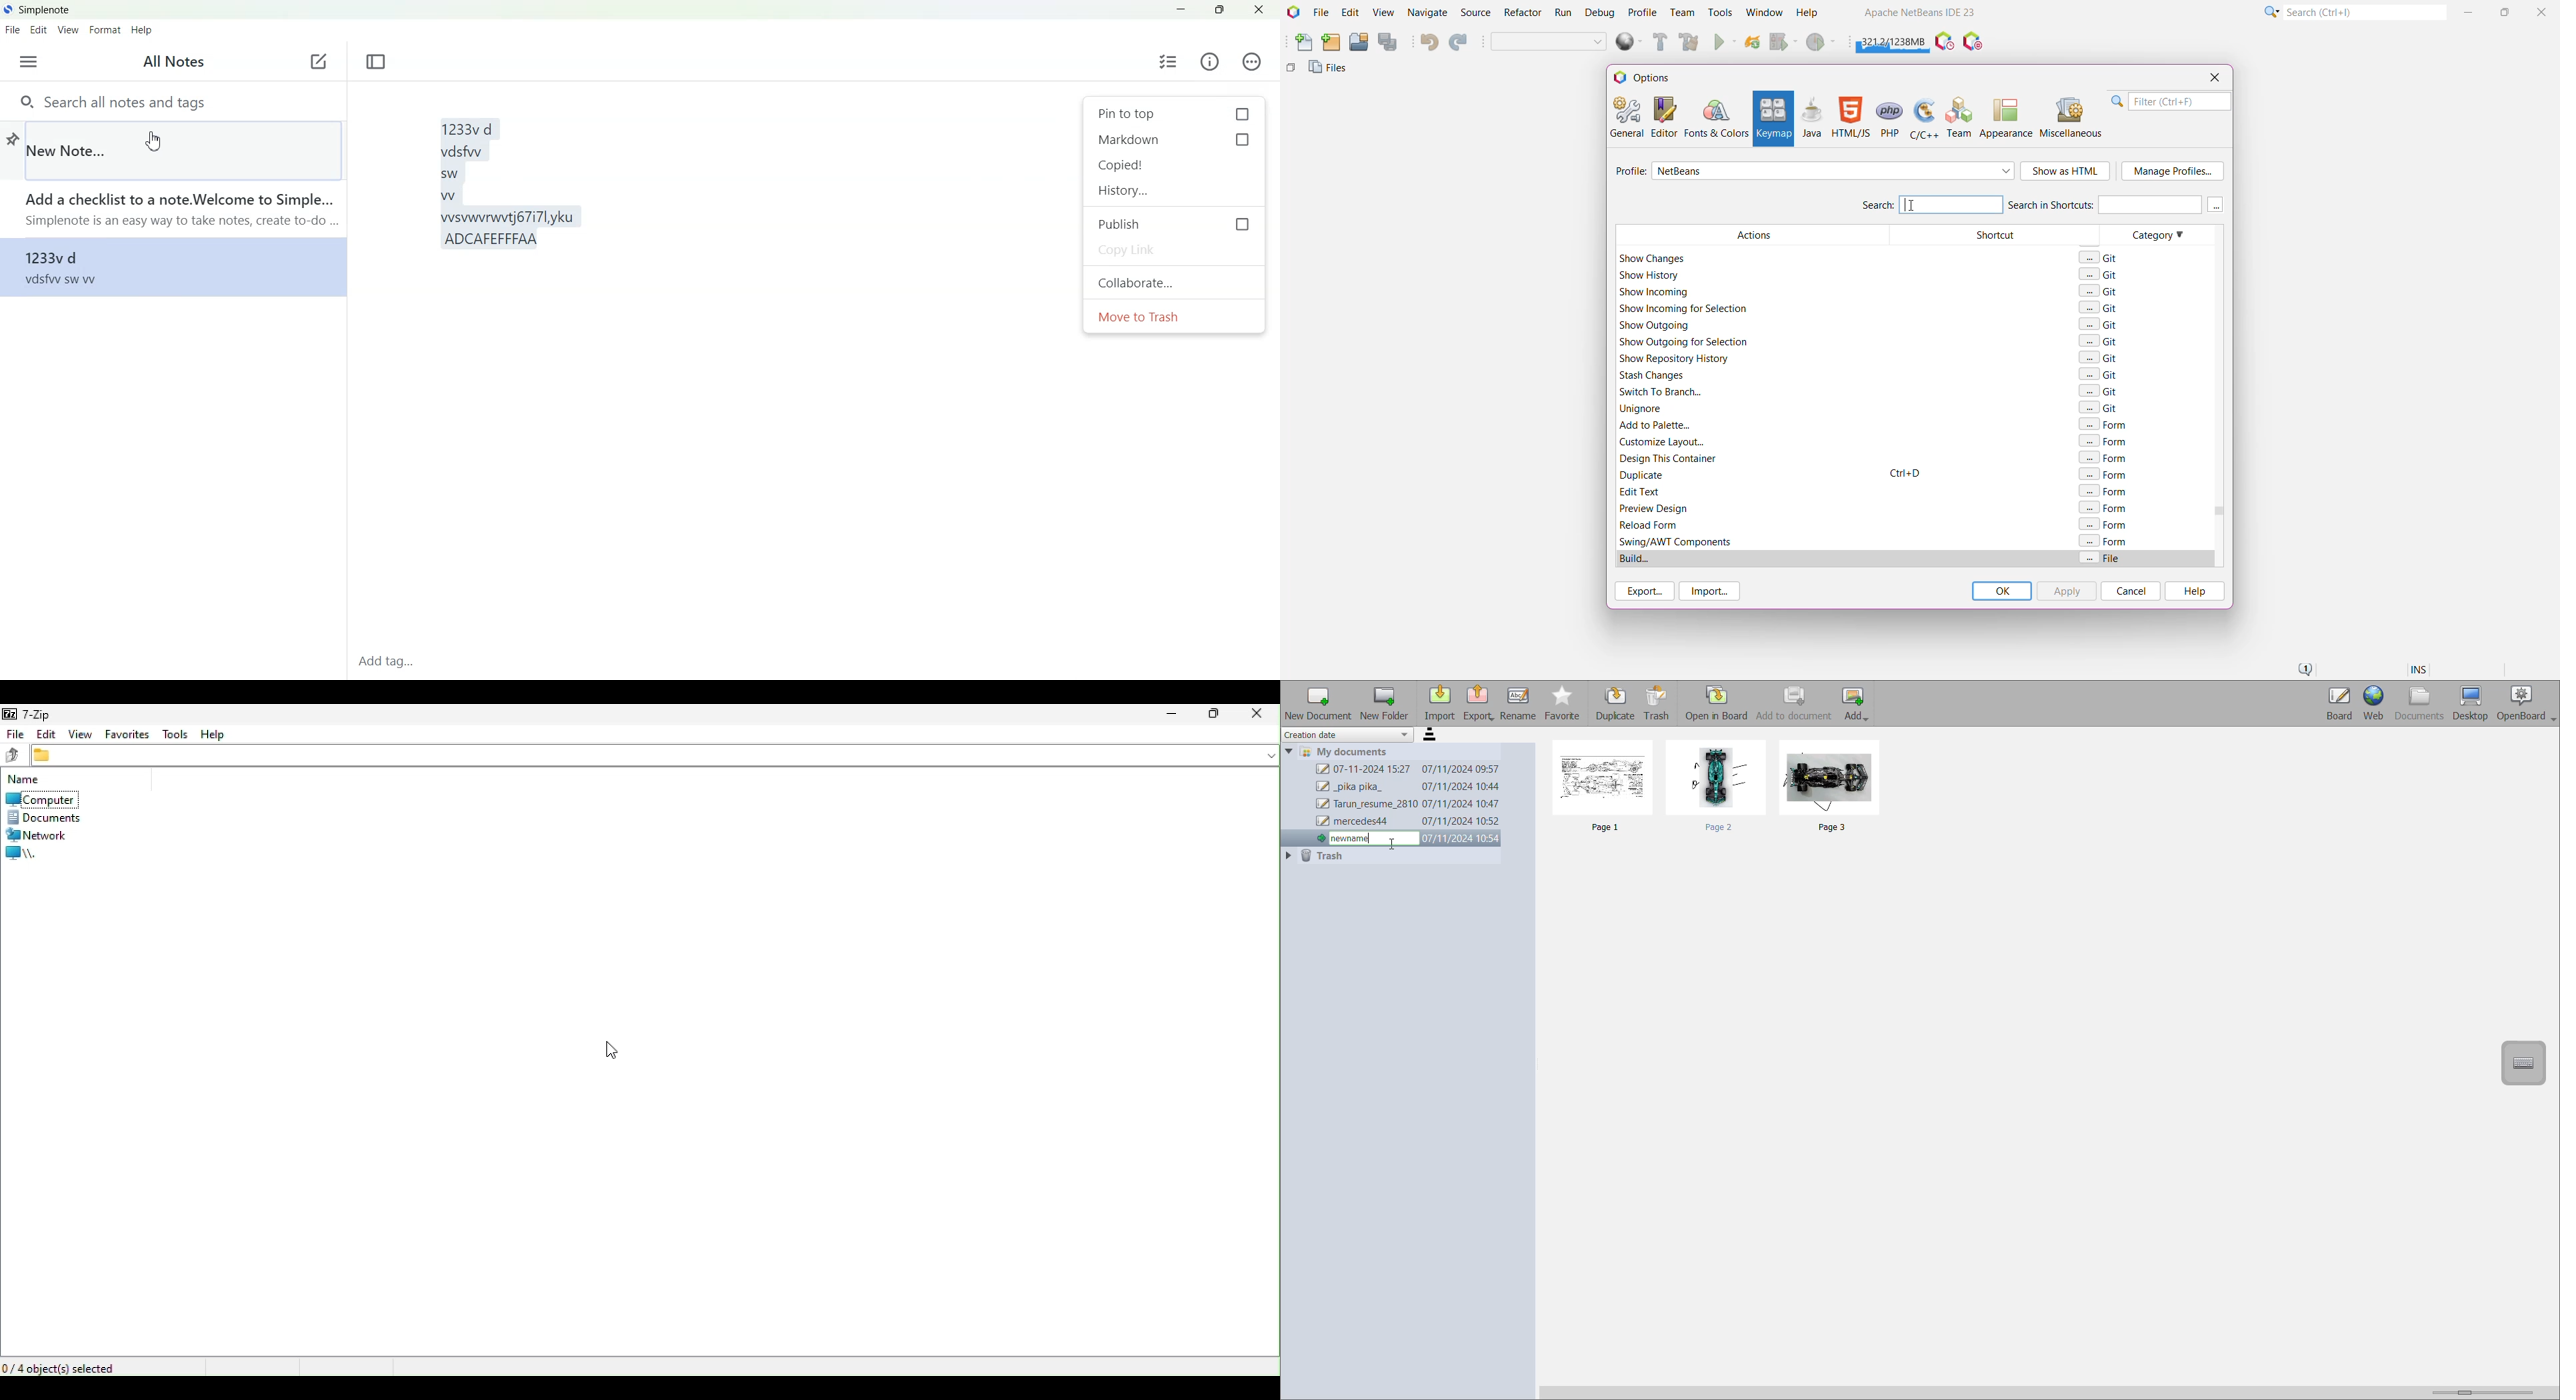  Describe the element at coordinates (1259, 10) in the screenshot. I see `Close` at that location.